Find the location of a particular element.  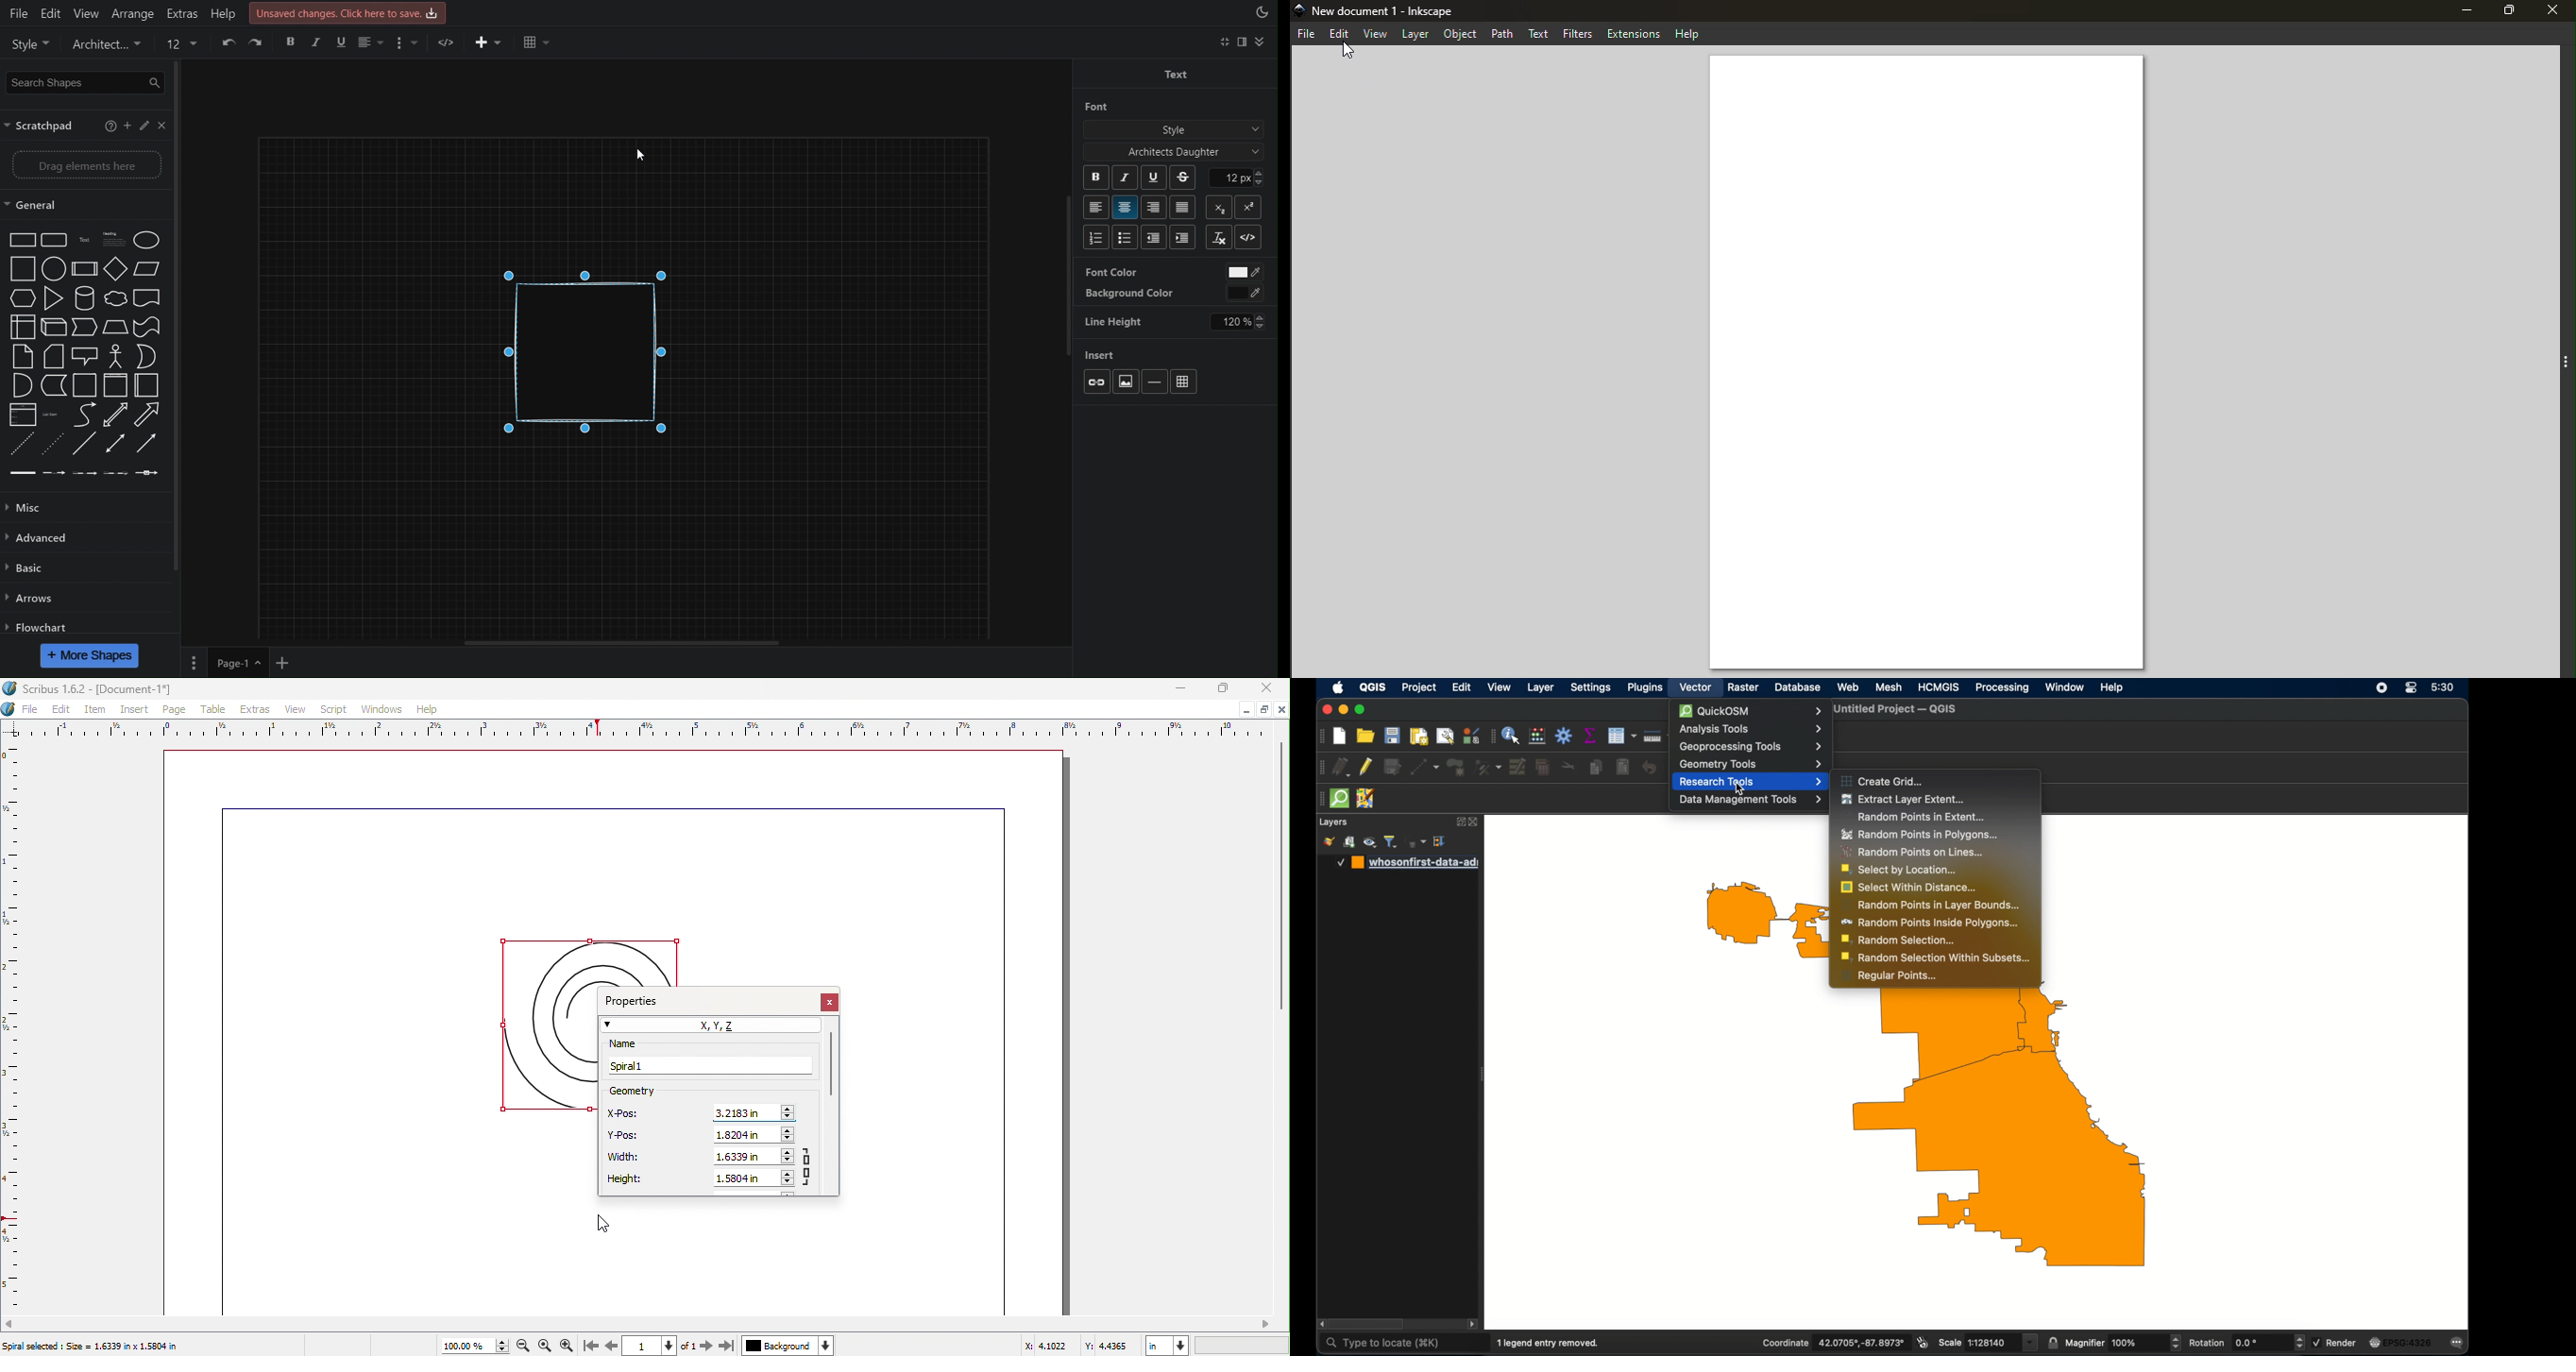

delete selected is located at coordinates (1544, 766).